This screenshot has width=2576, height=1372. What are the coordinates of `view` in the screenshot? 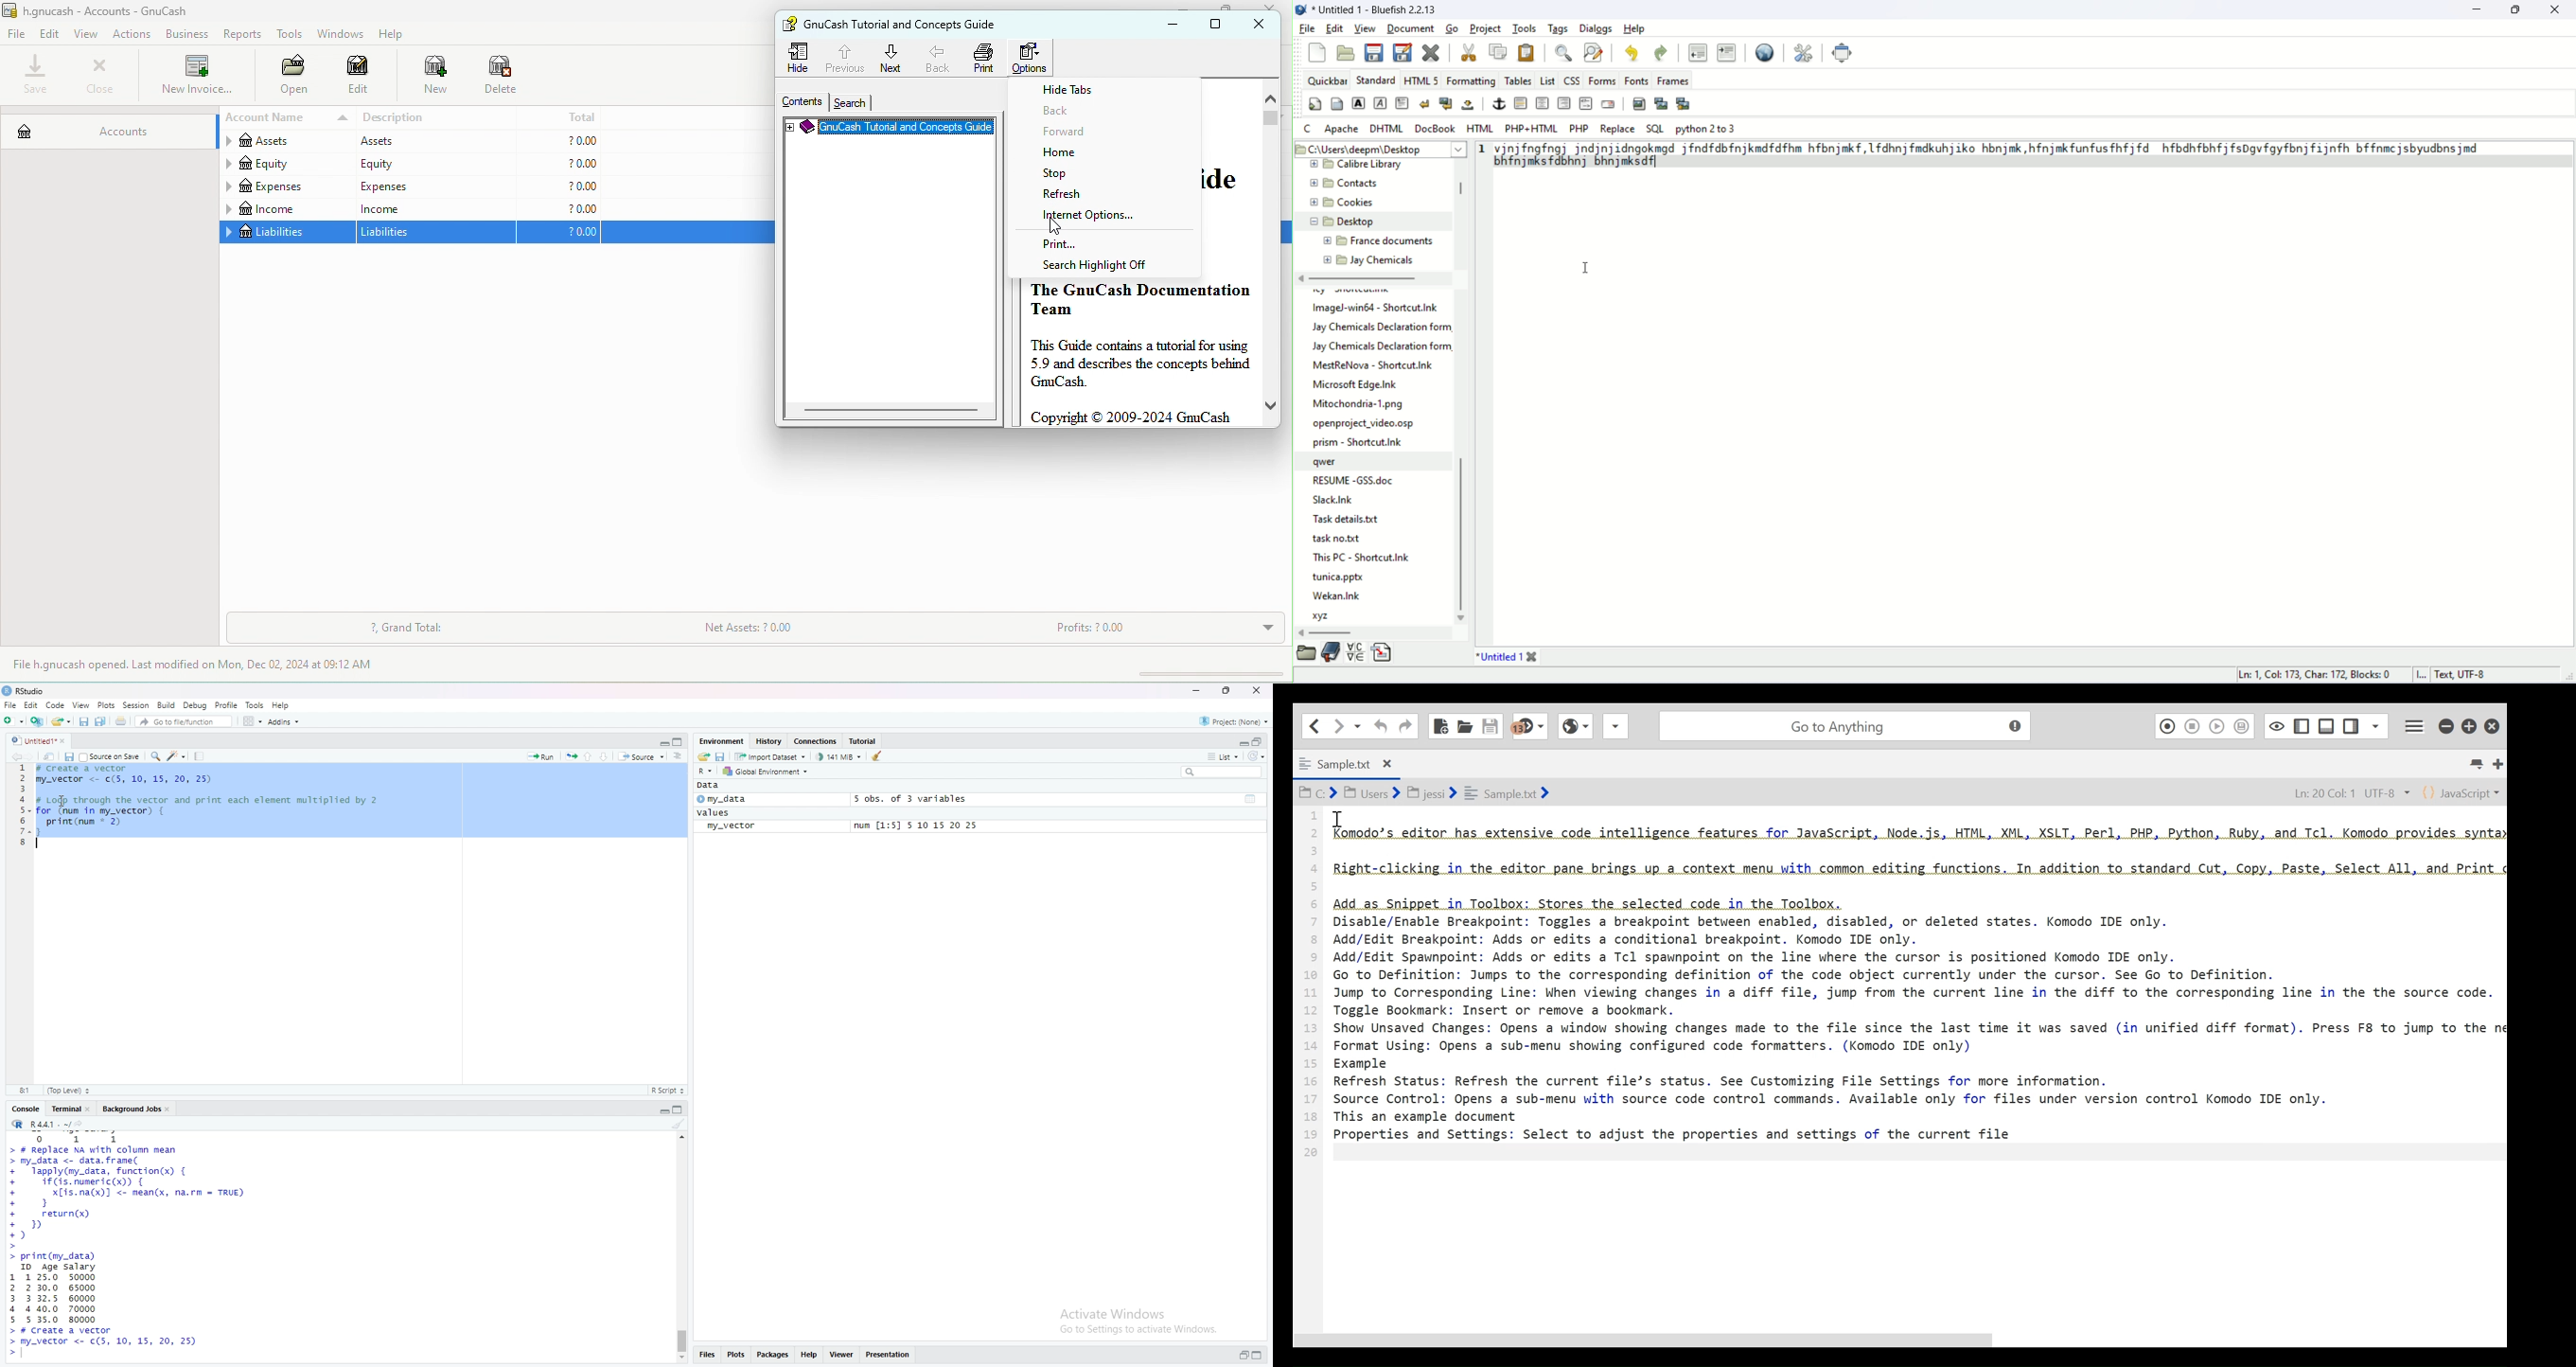 It's located at (82, 705).